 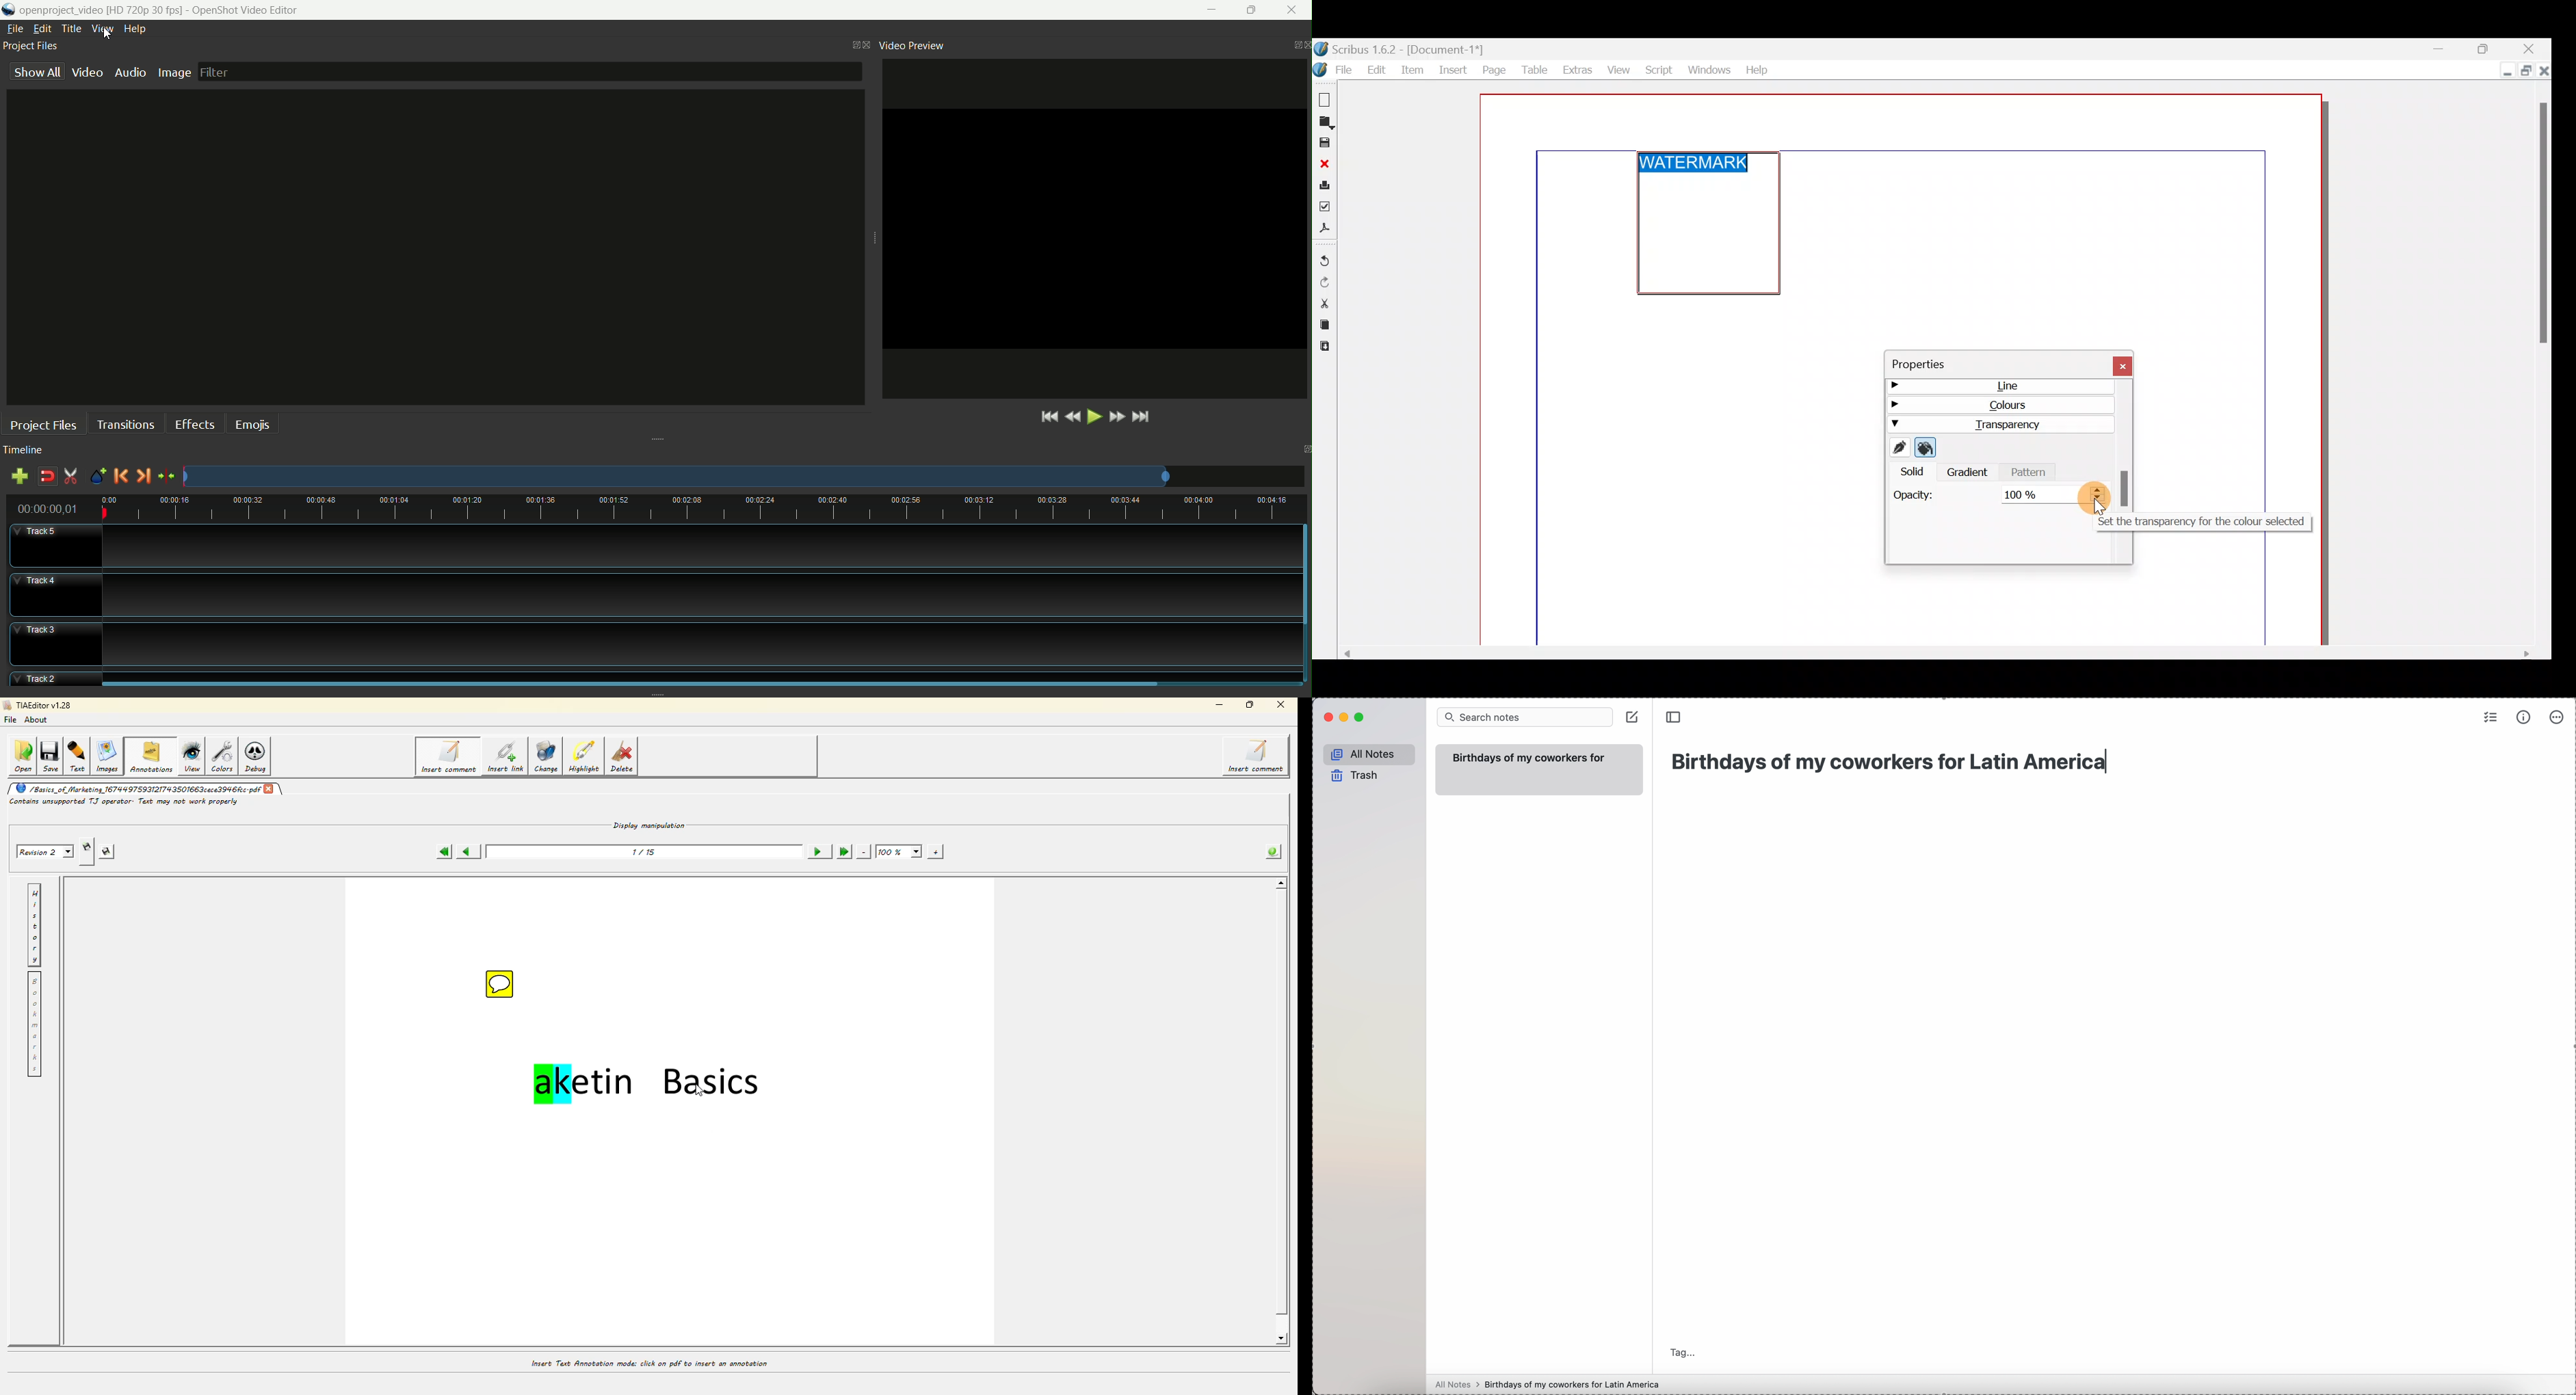 I want to click on jump to end, so click(x=1143, y=418).